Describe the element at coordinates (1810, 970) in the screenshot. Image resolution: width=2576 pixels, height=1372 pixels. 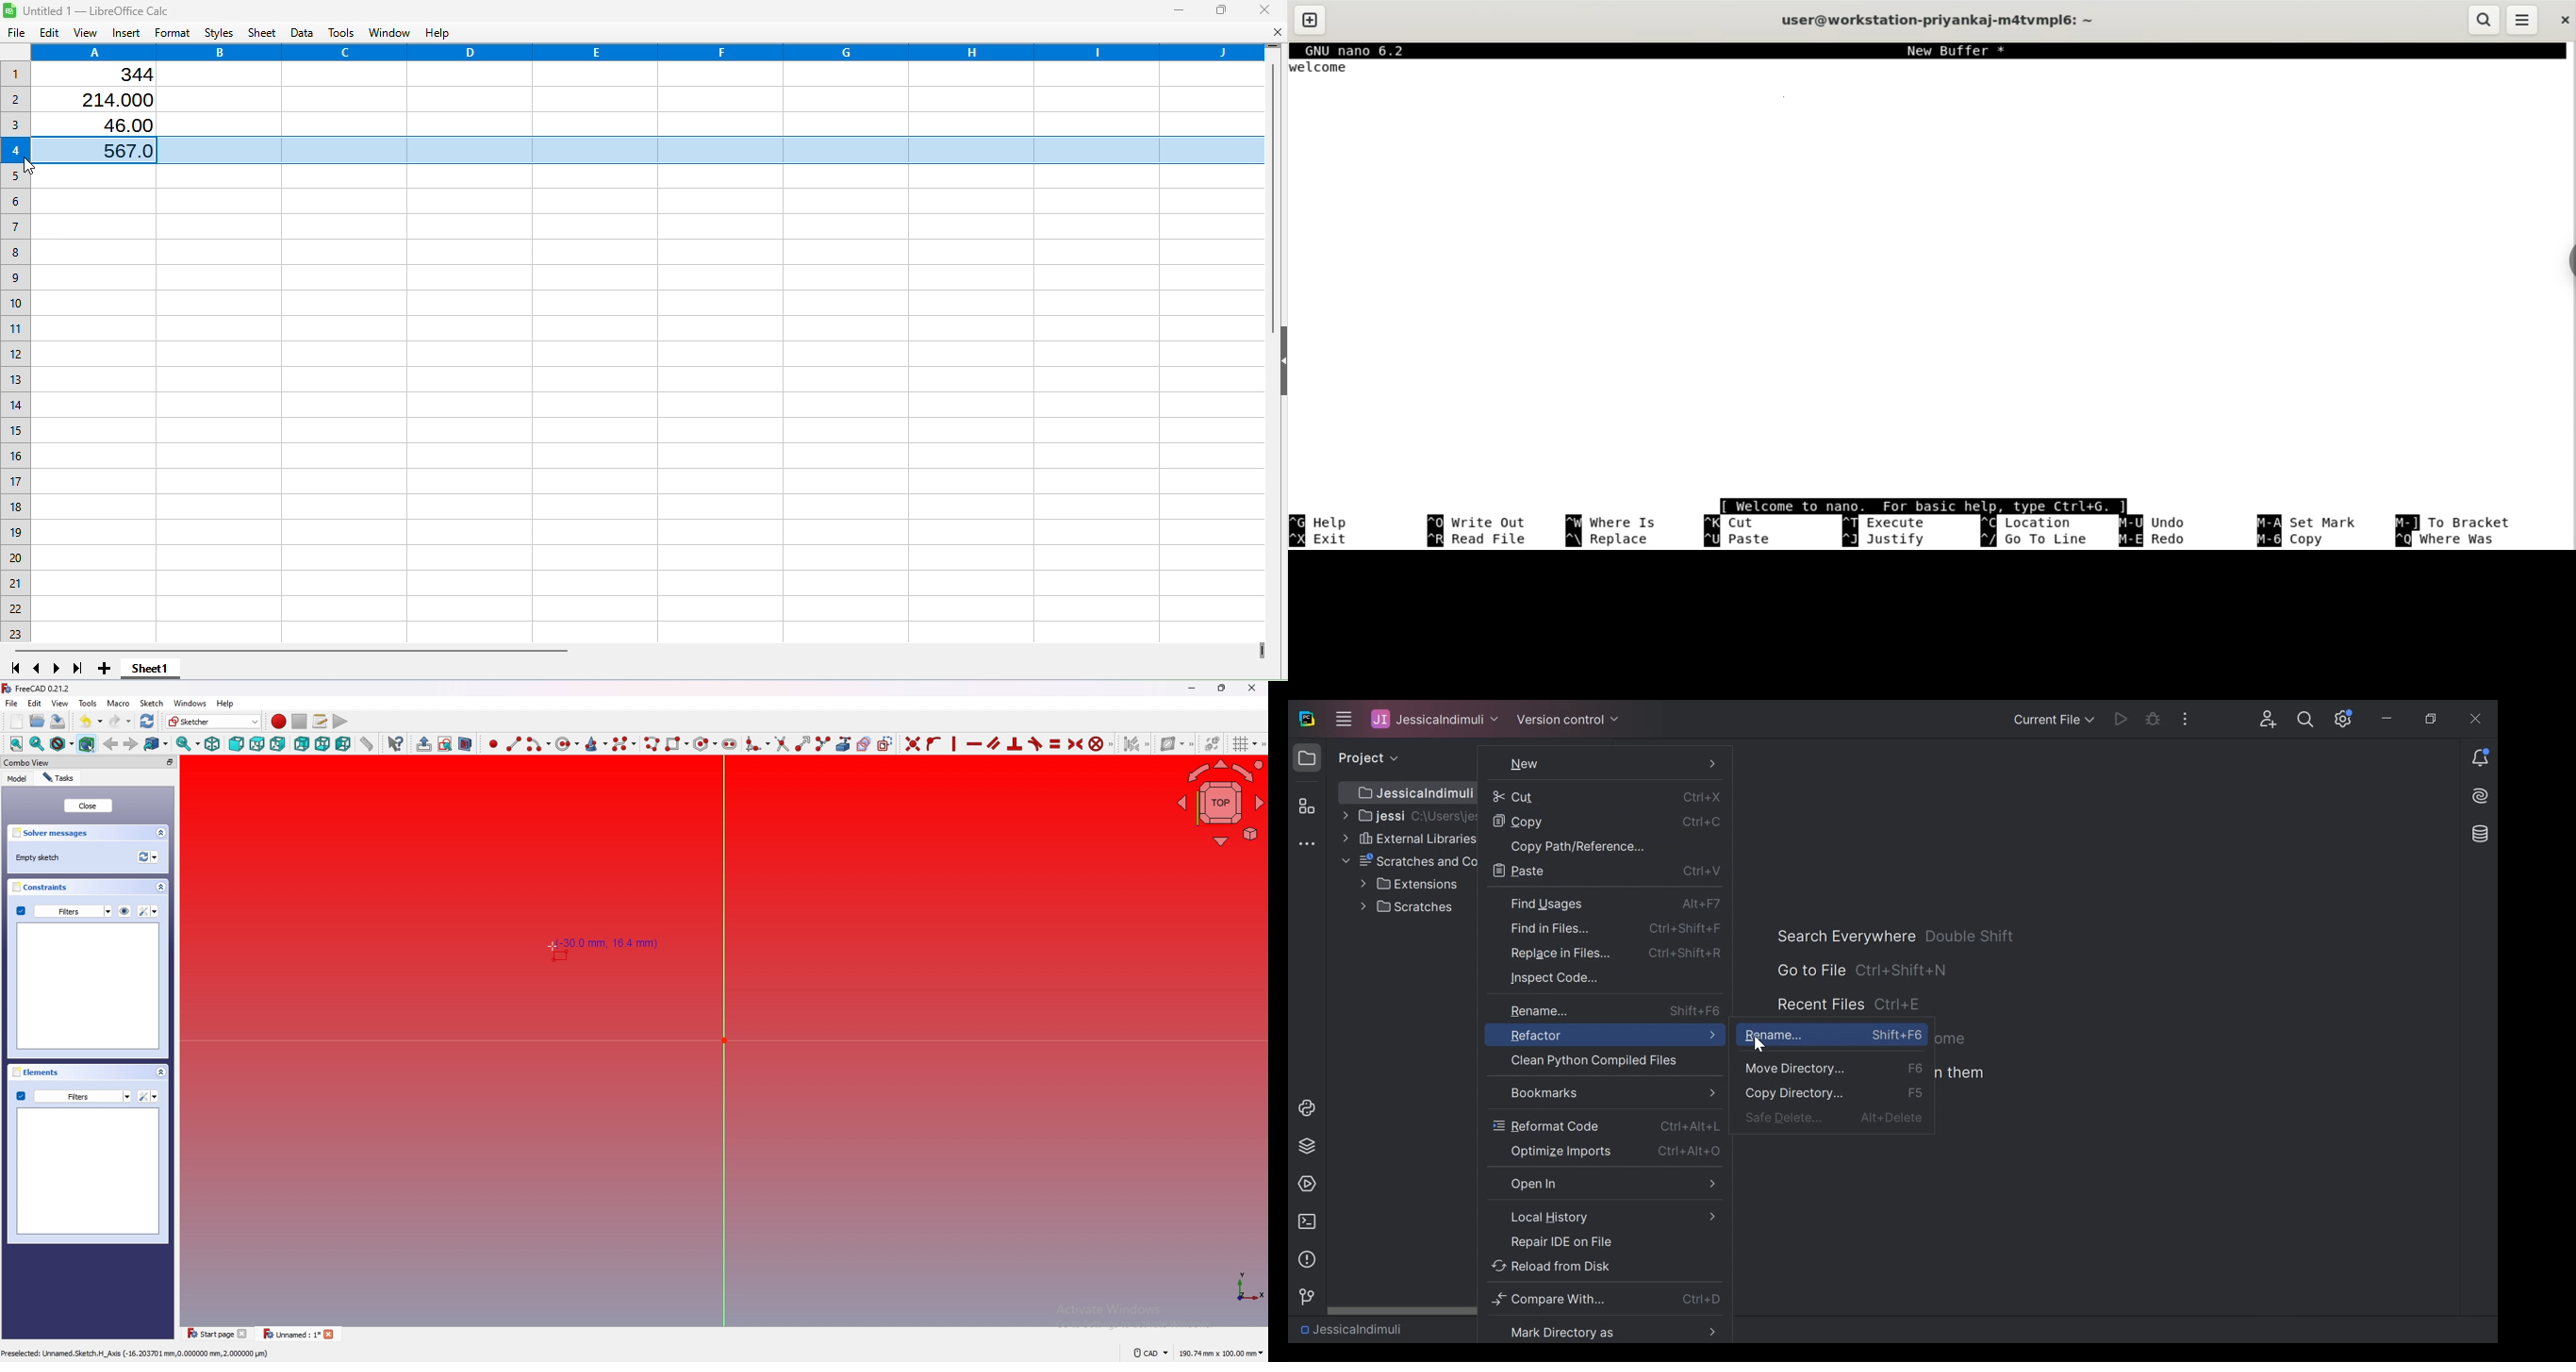
I see `Go To files` at that location.